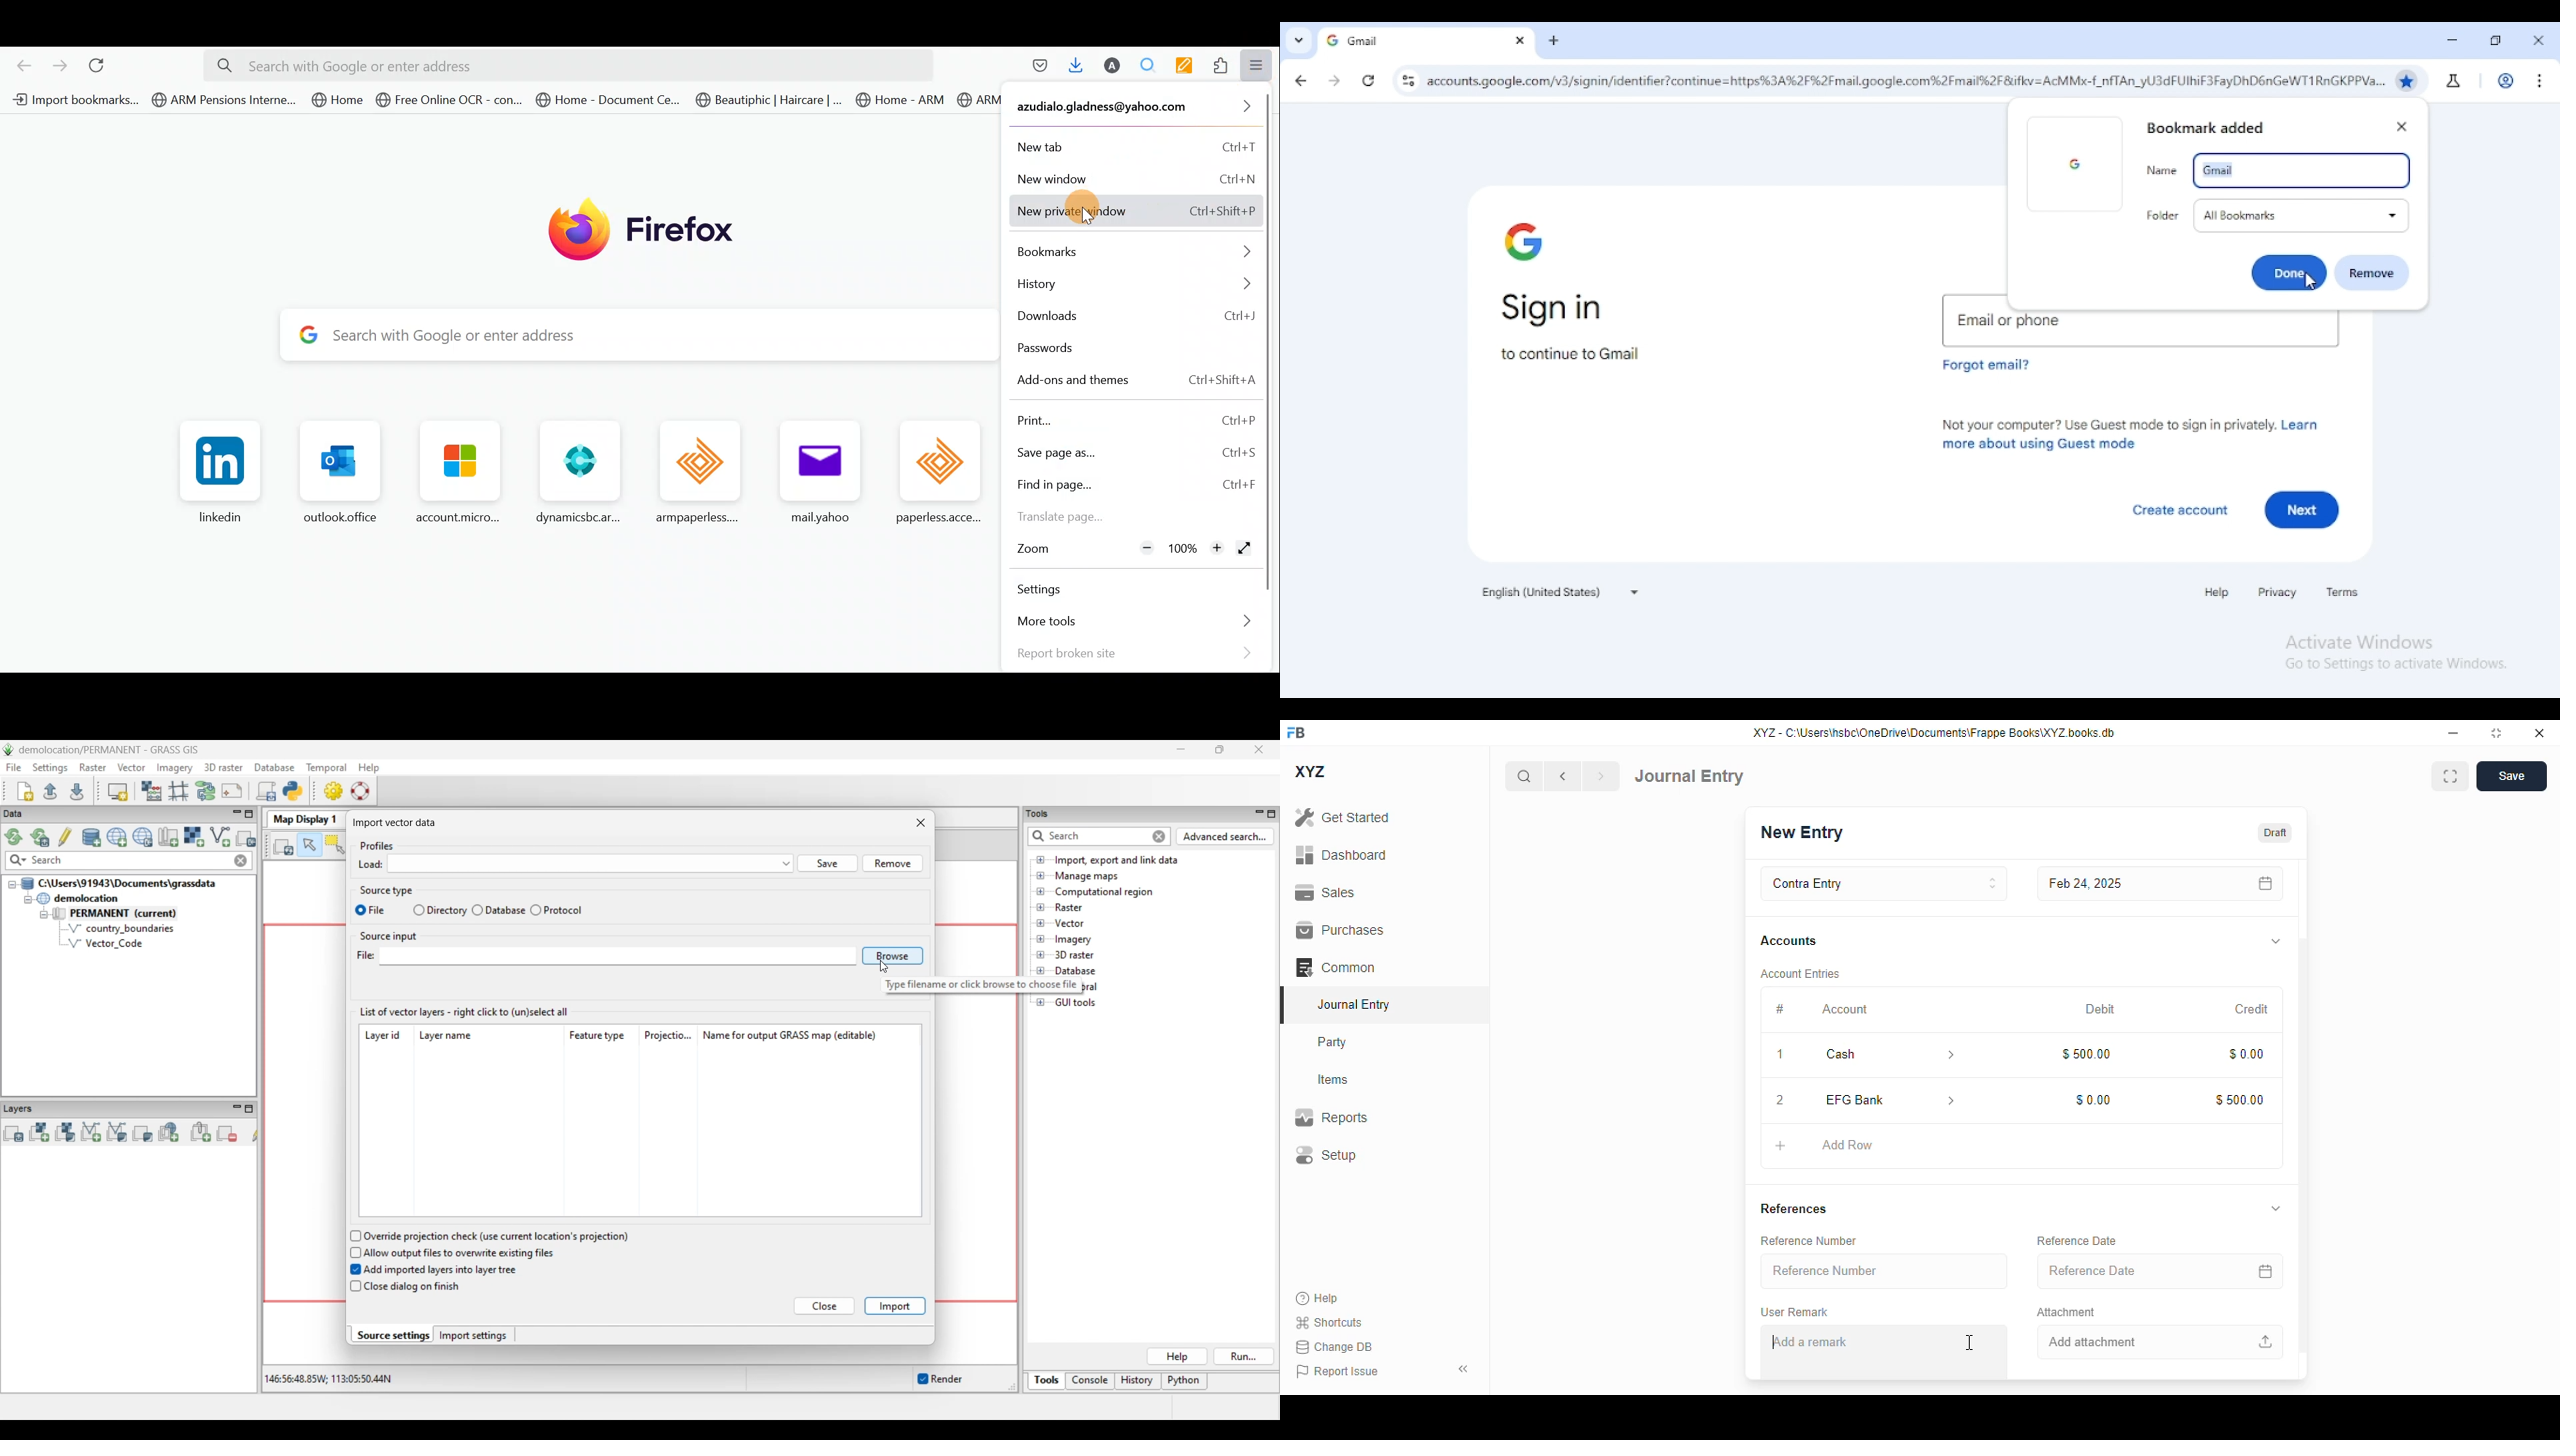 The image size is (2576, 1456). Describe the element at coordinates (1818, 1344) in the screenshot. I see `add a remark - typing` at that location.